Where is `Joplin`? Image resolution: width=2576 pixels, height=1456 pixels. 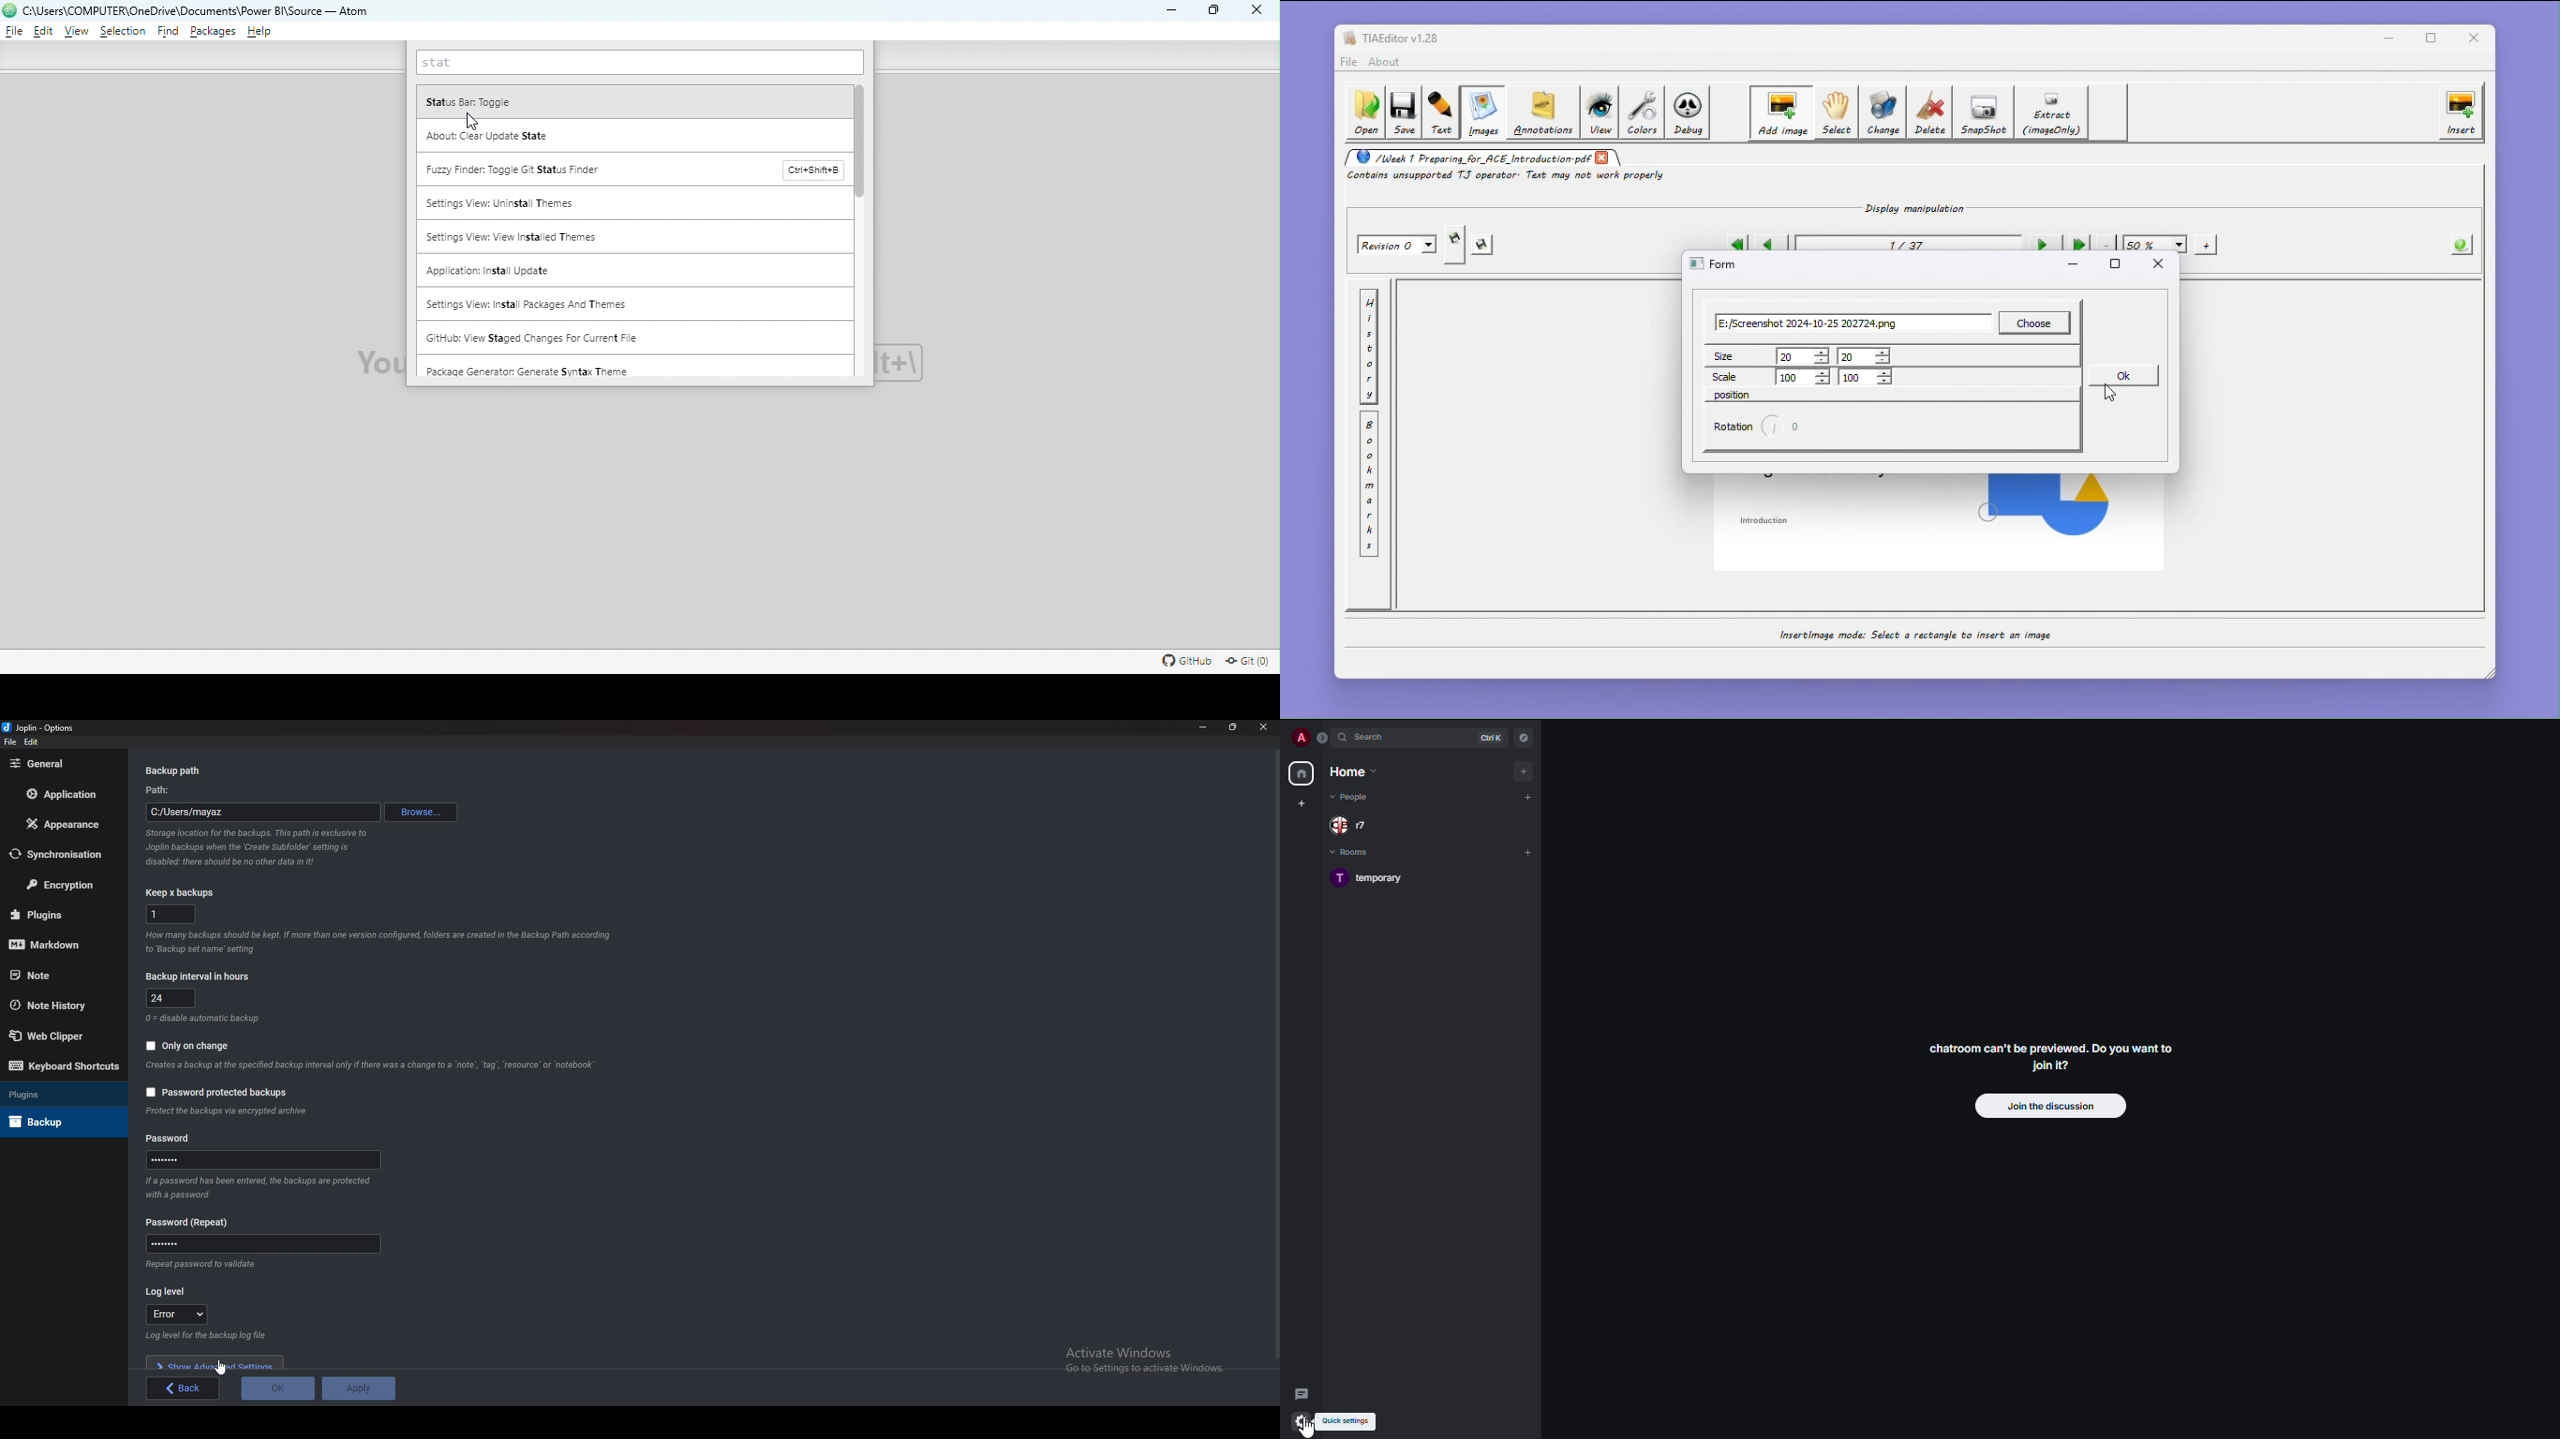
Joplin is located at coordinates (37, 728).